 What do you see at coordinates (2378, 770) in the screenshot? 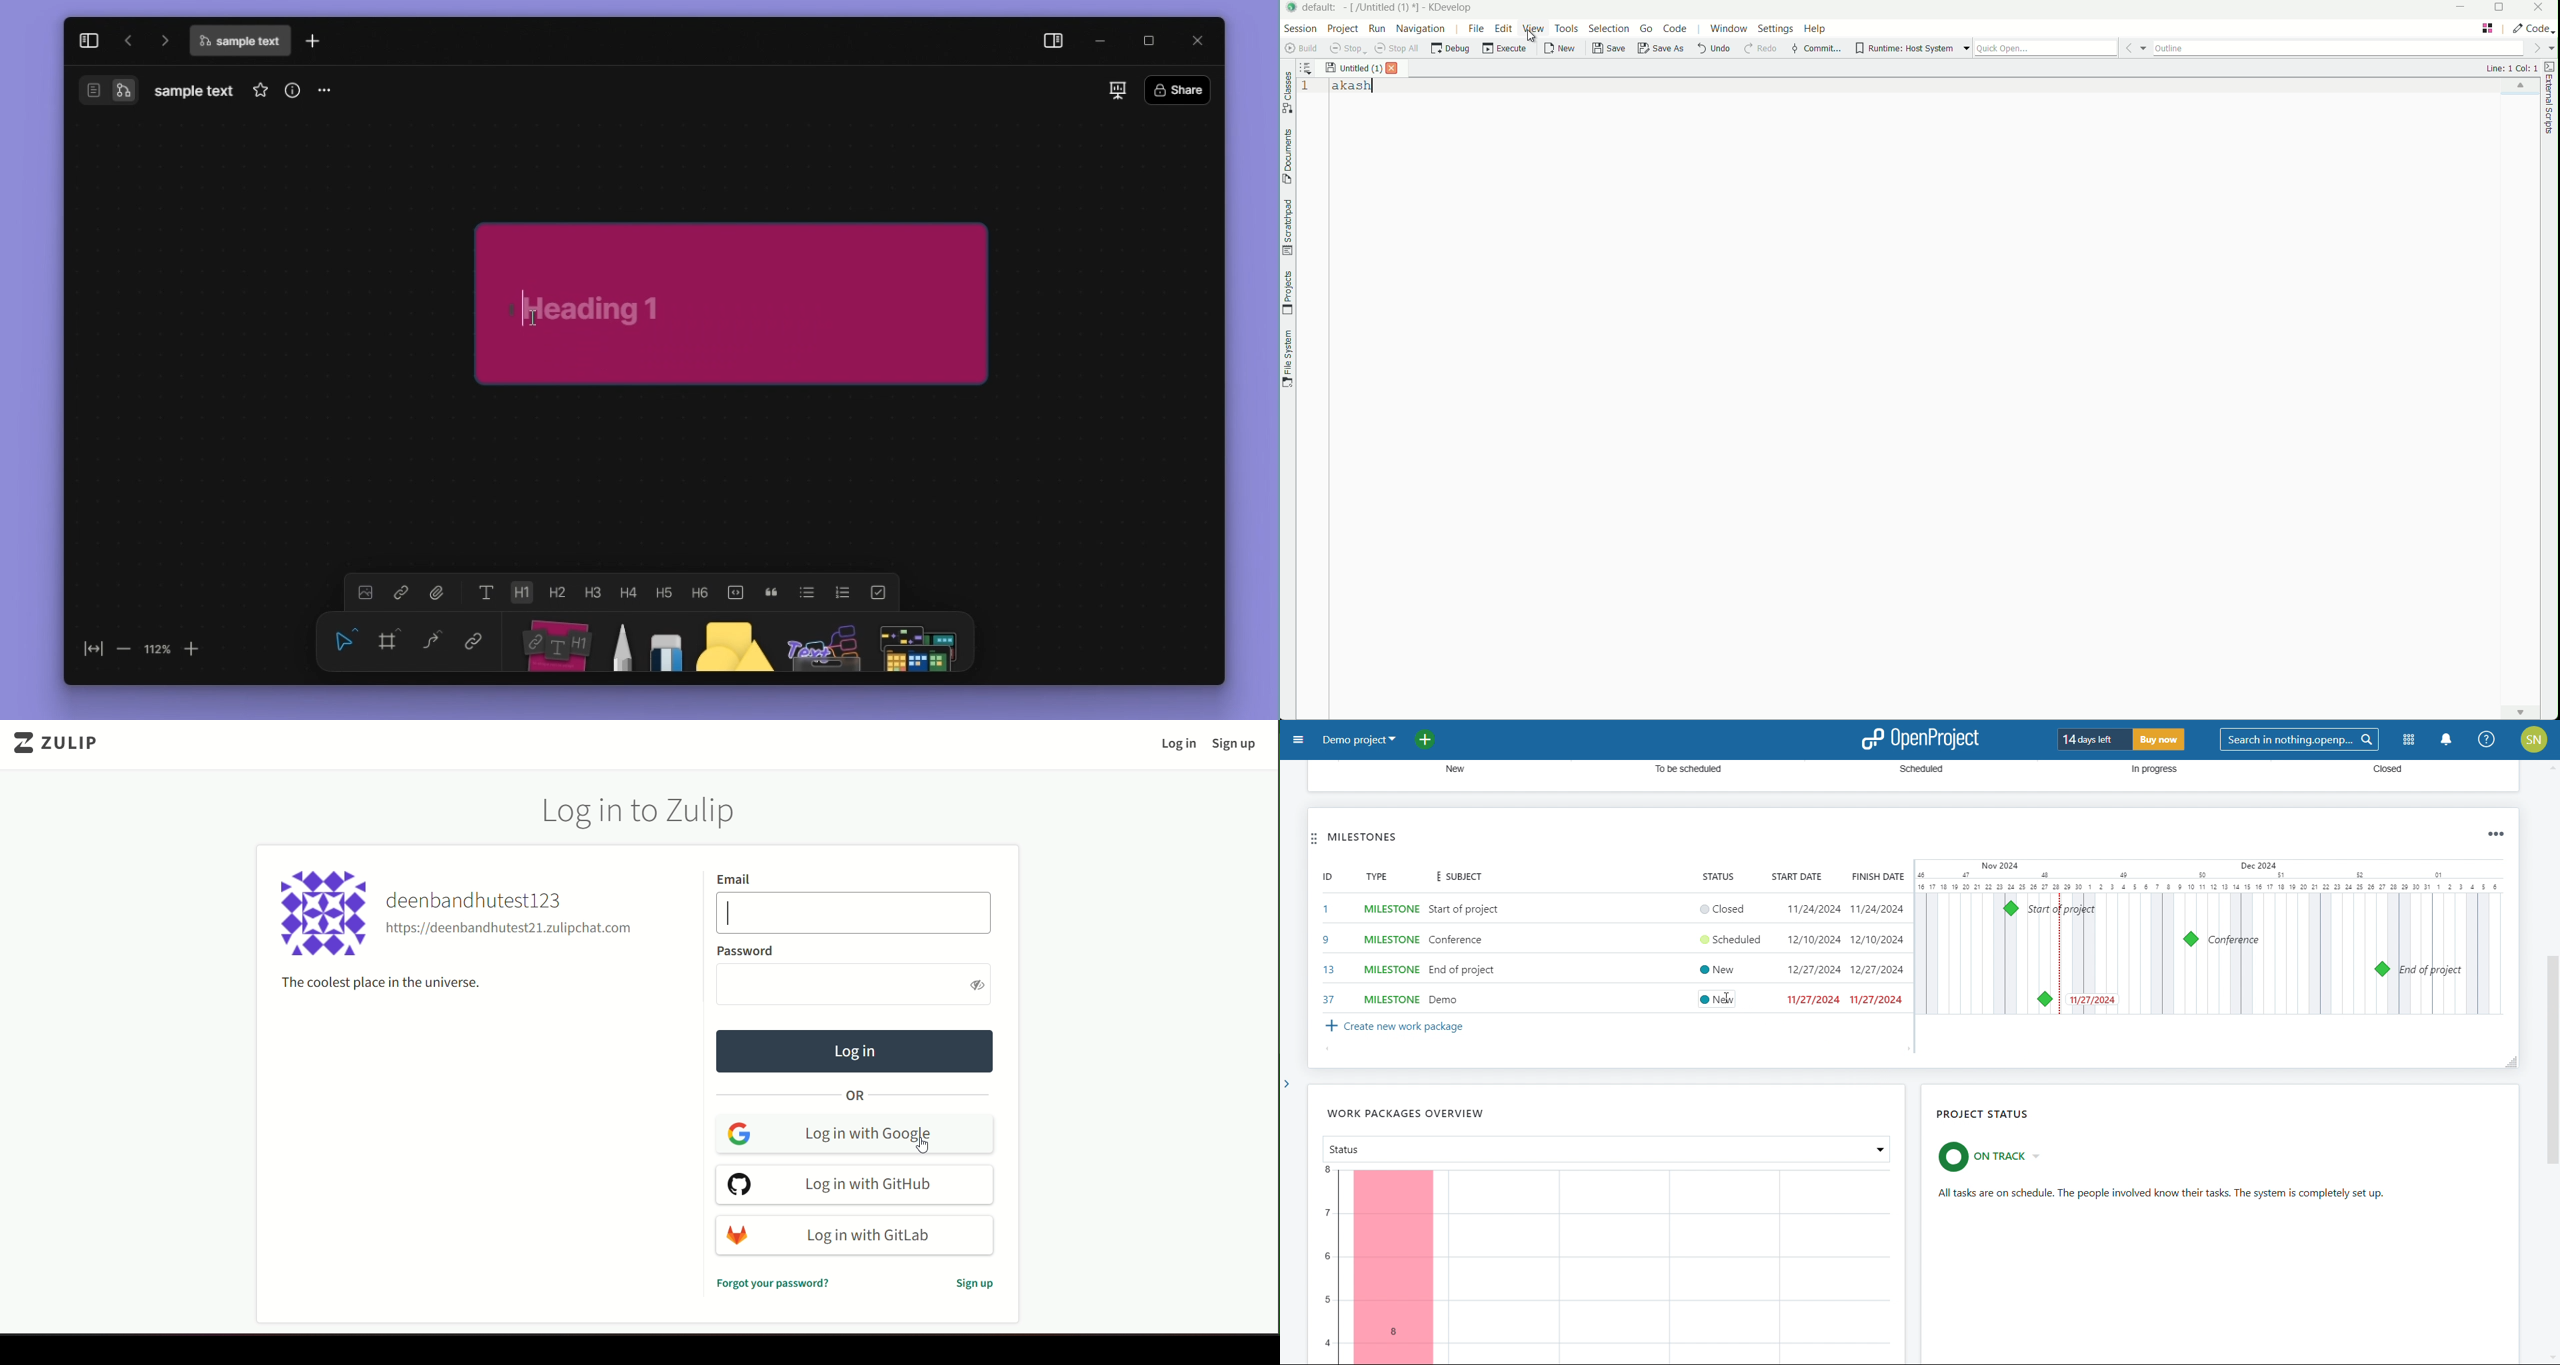
I see `Closed` at bounding box center [2378, 770].